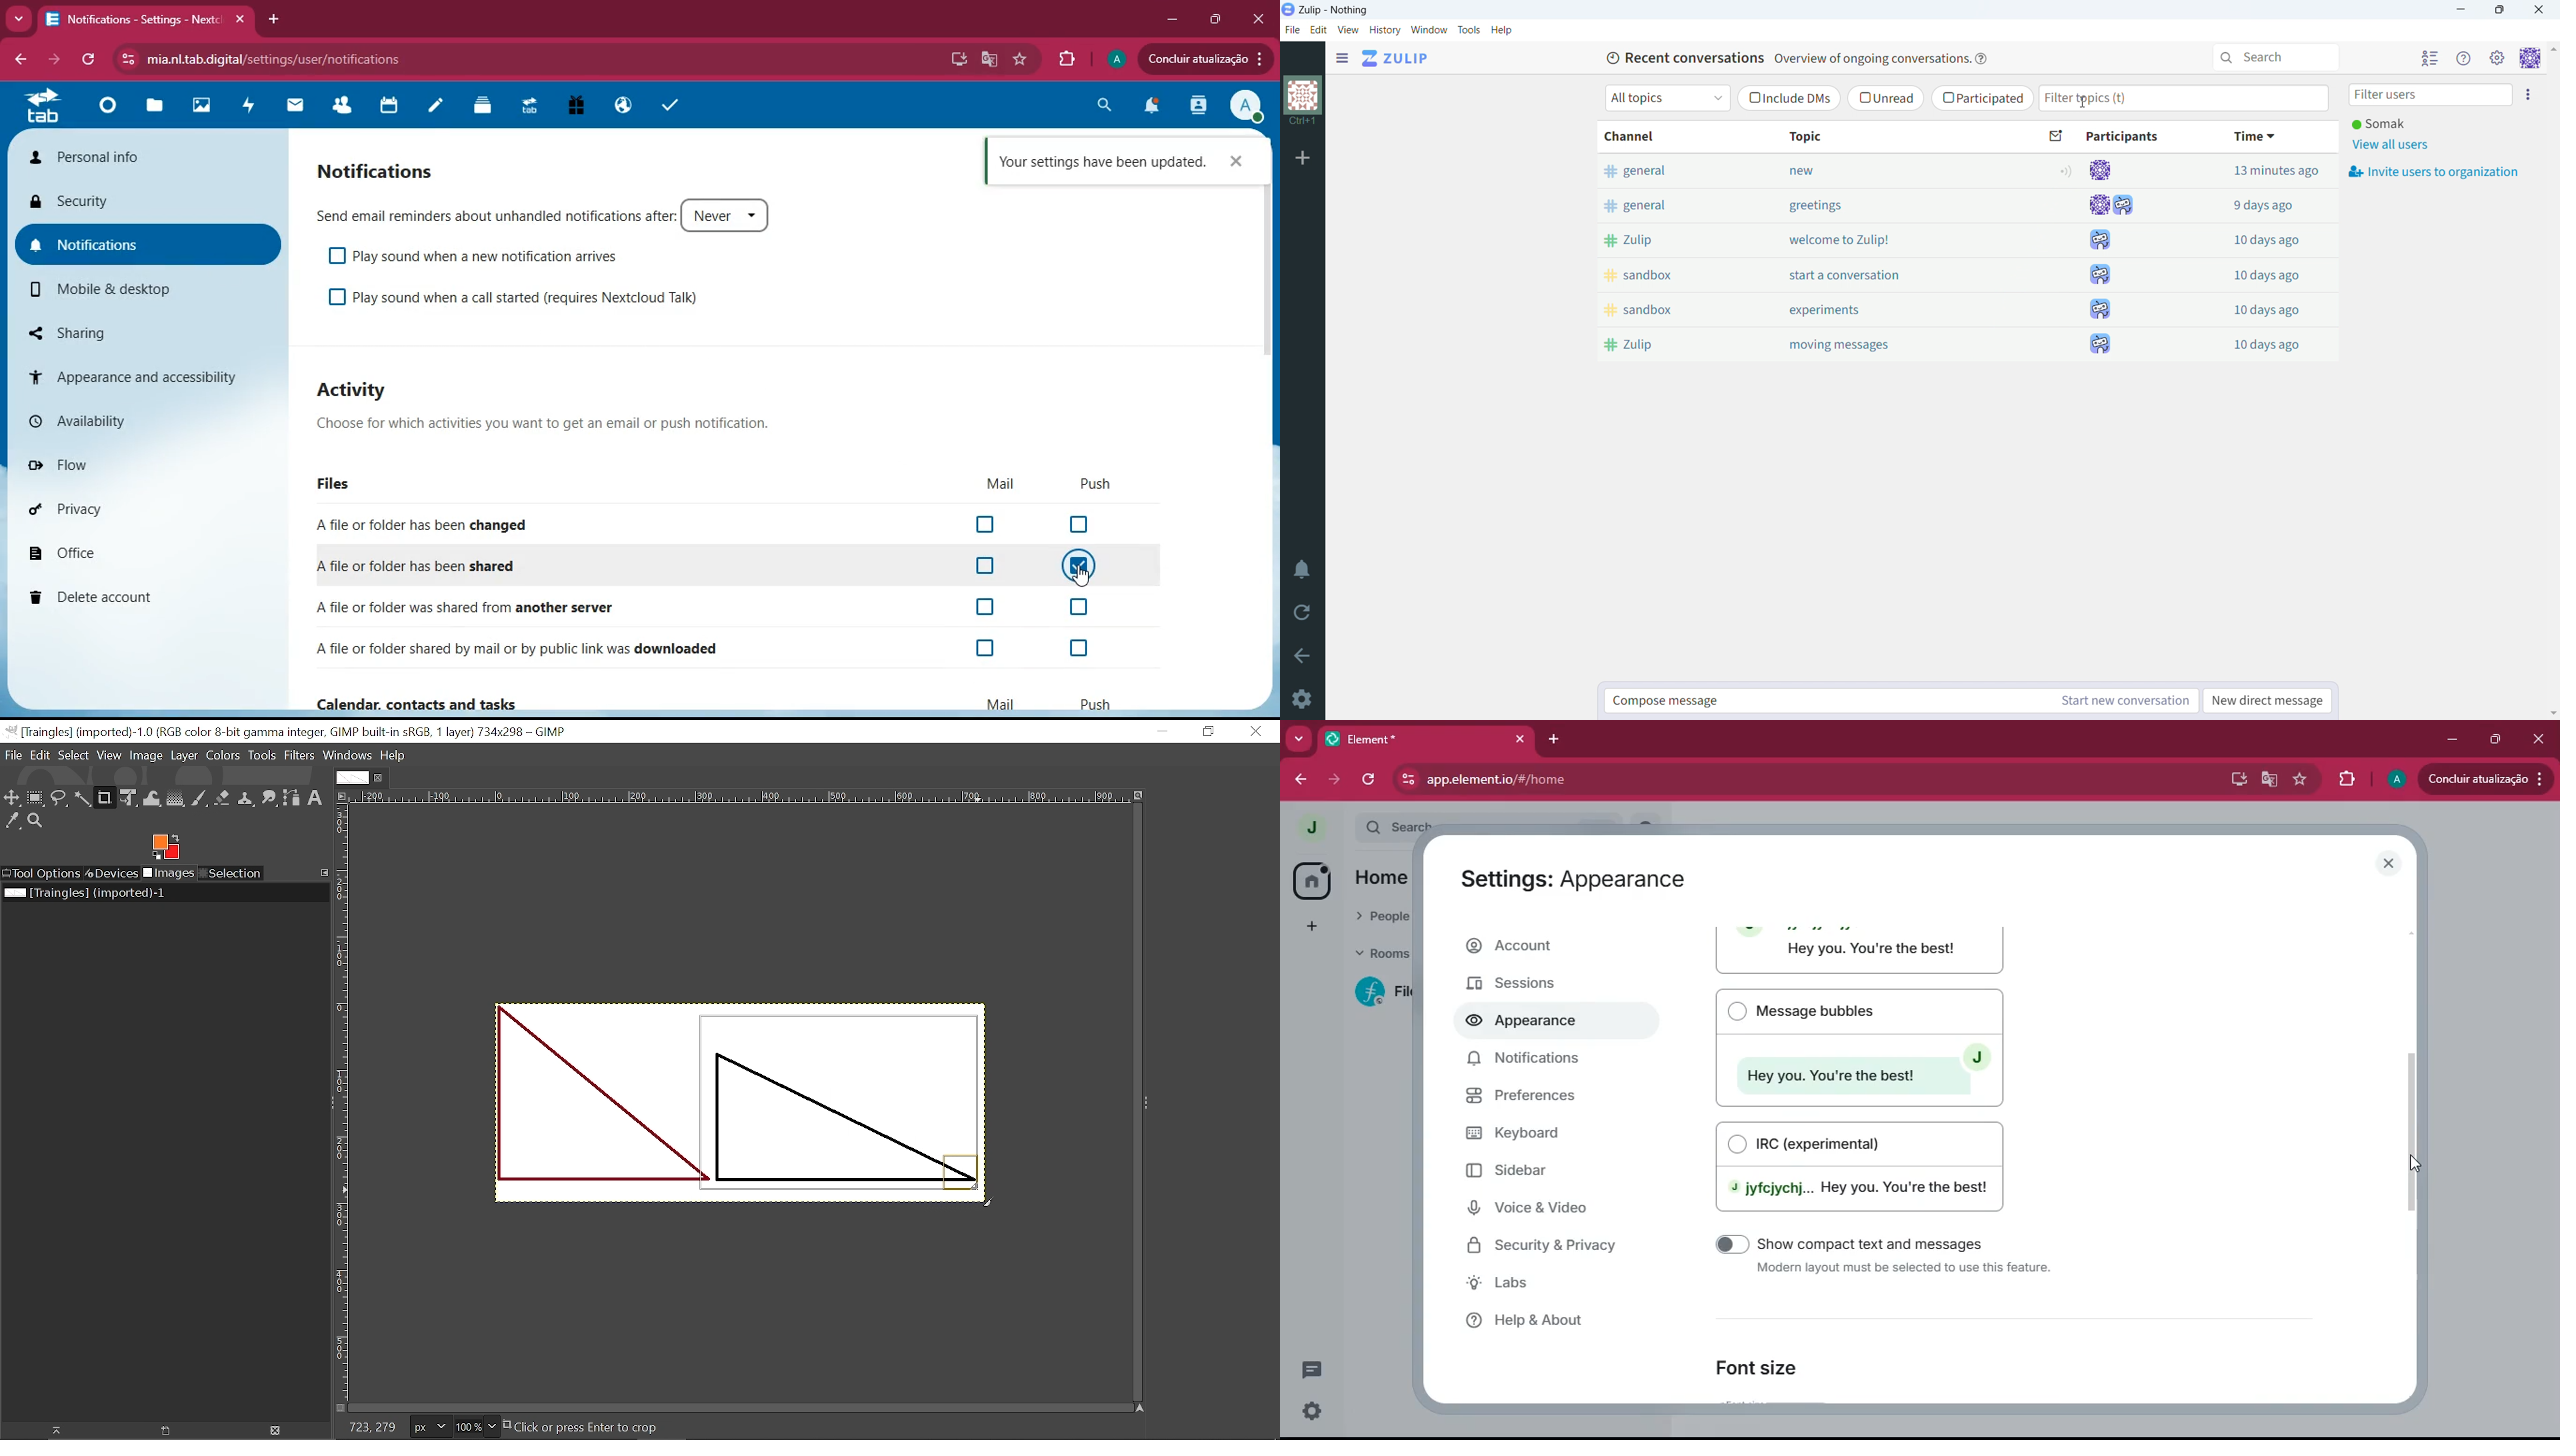  What do you see at coordinates (1547, 1245) in the screenshot?
I see `security & privacy` at bounding box center [1547, 1245].